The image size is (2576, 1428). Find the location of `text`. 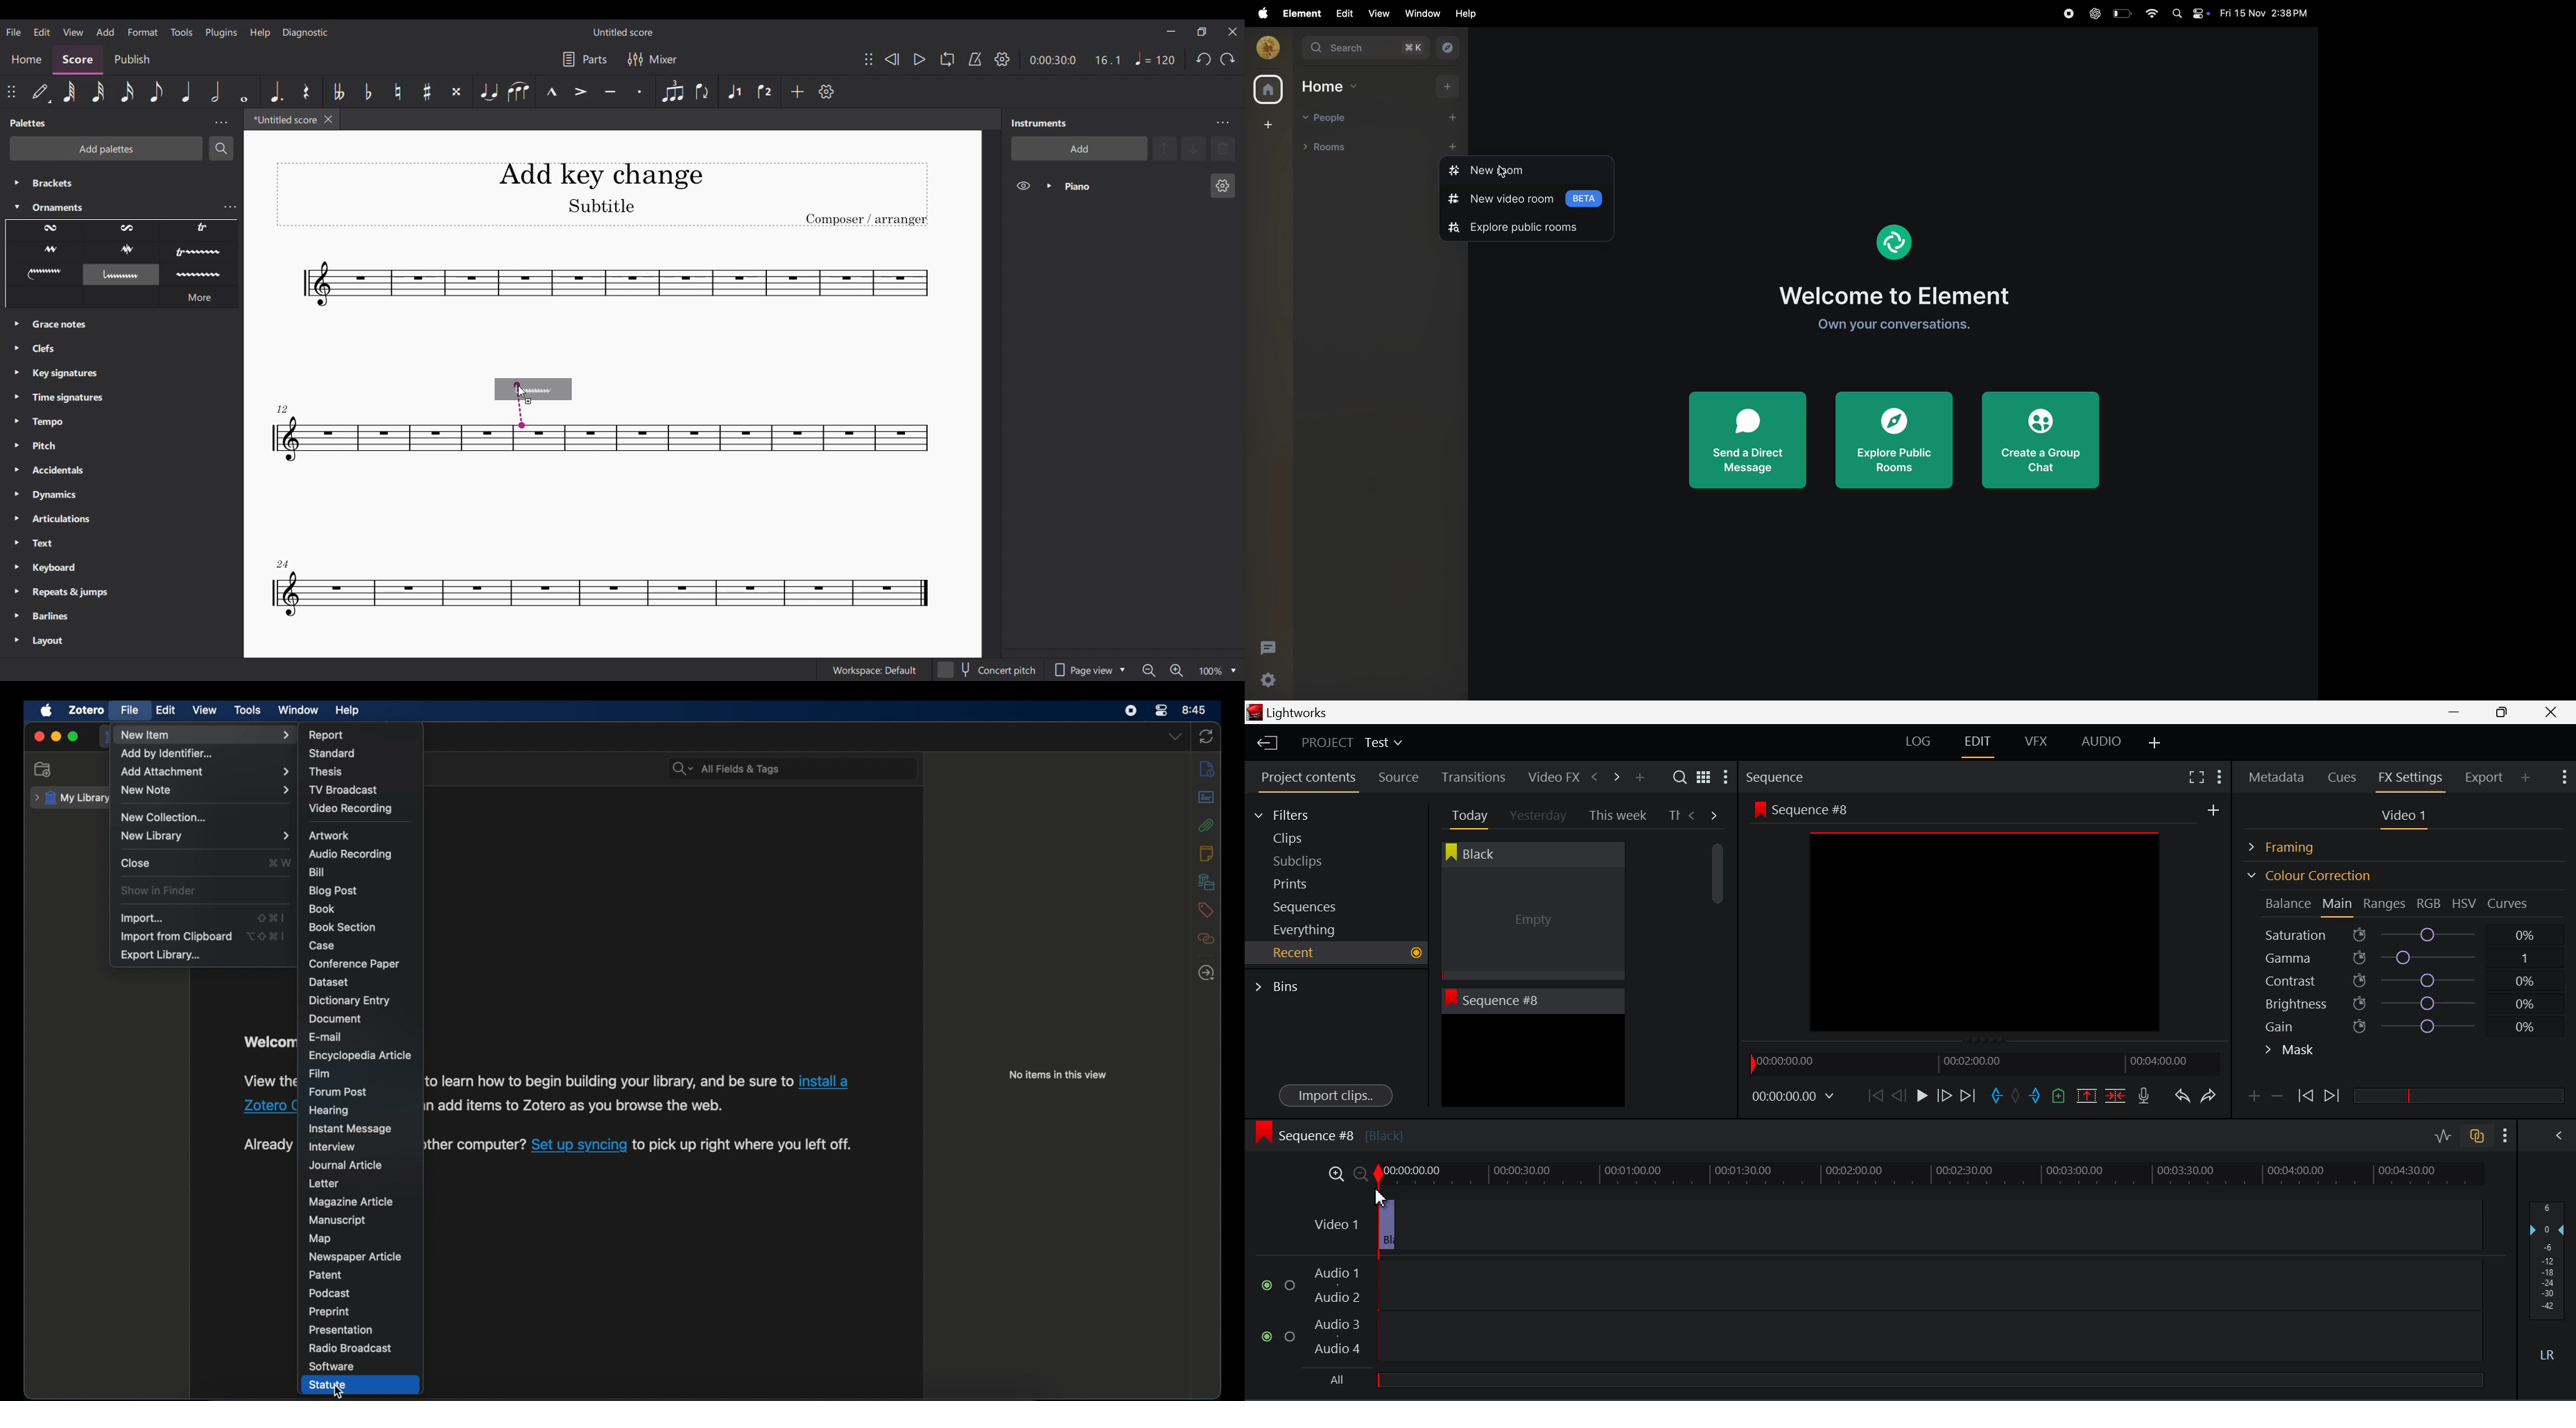

text is located at coordinates (267, 1145).